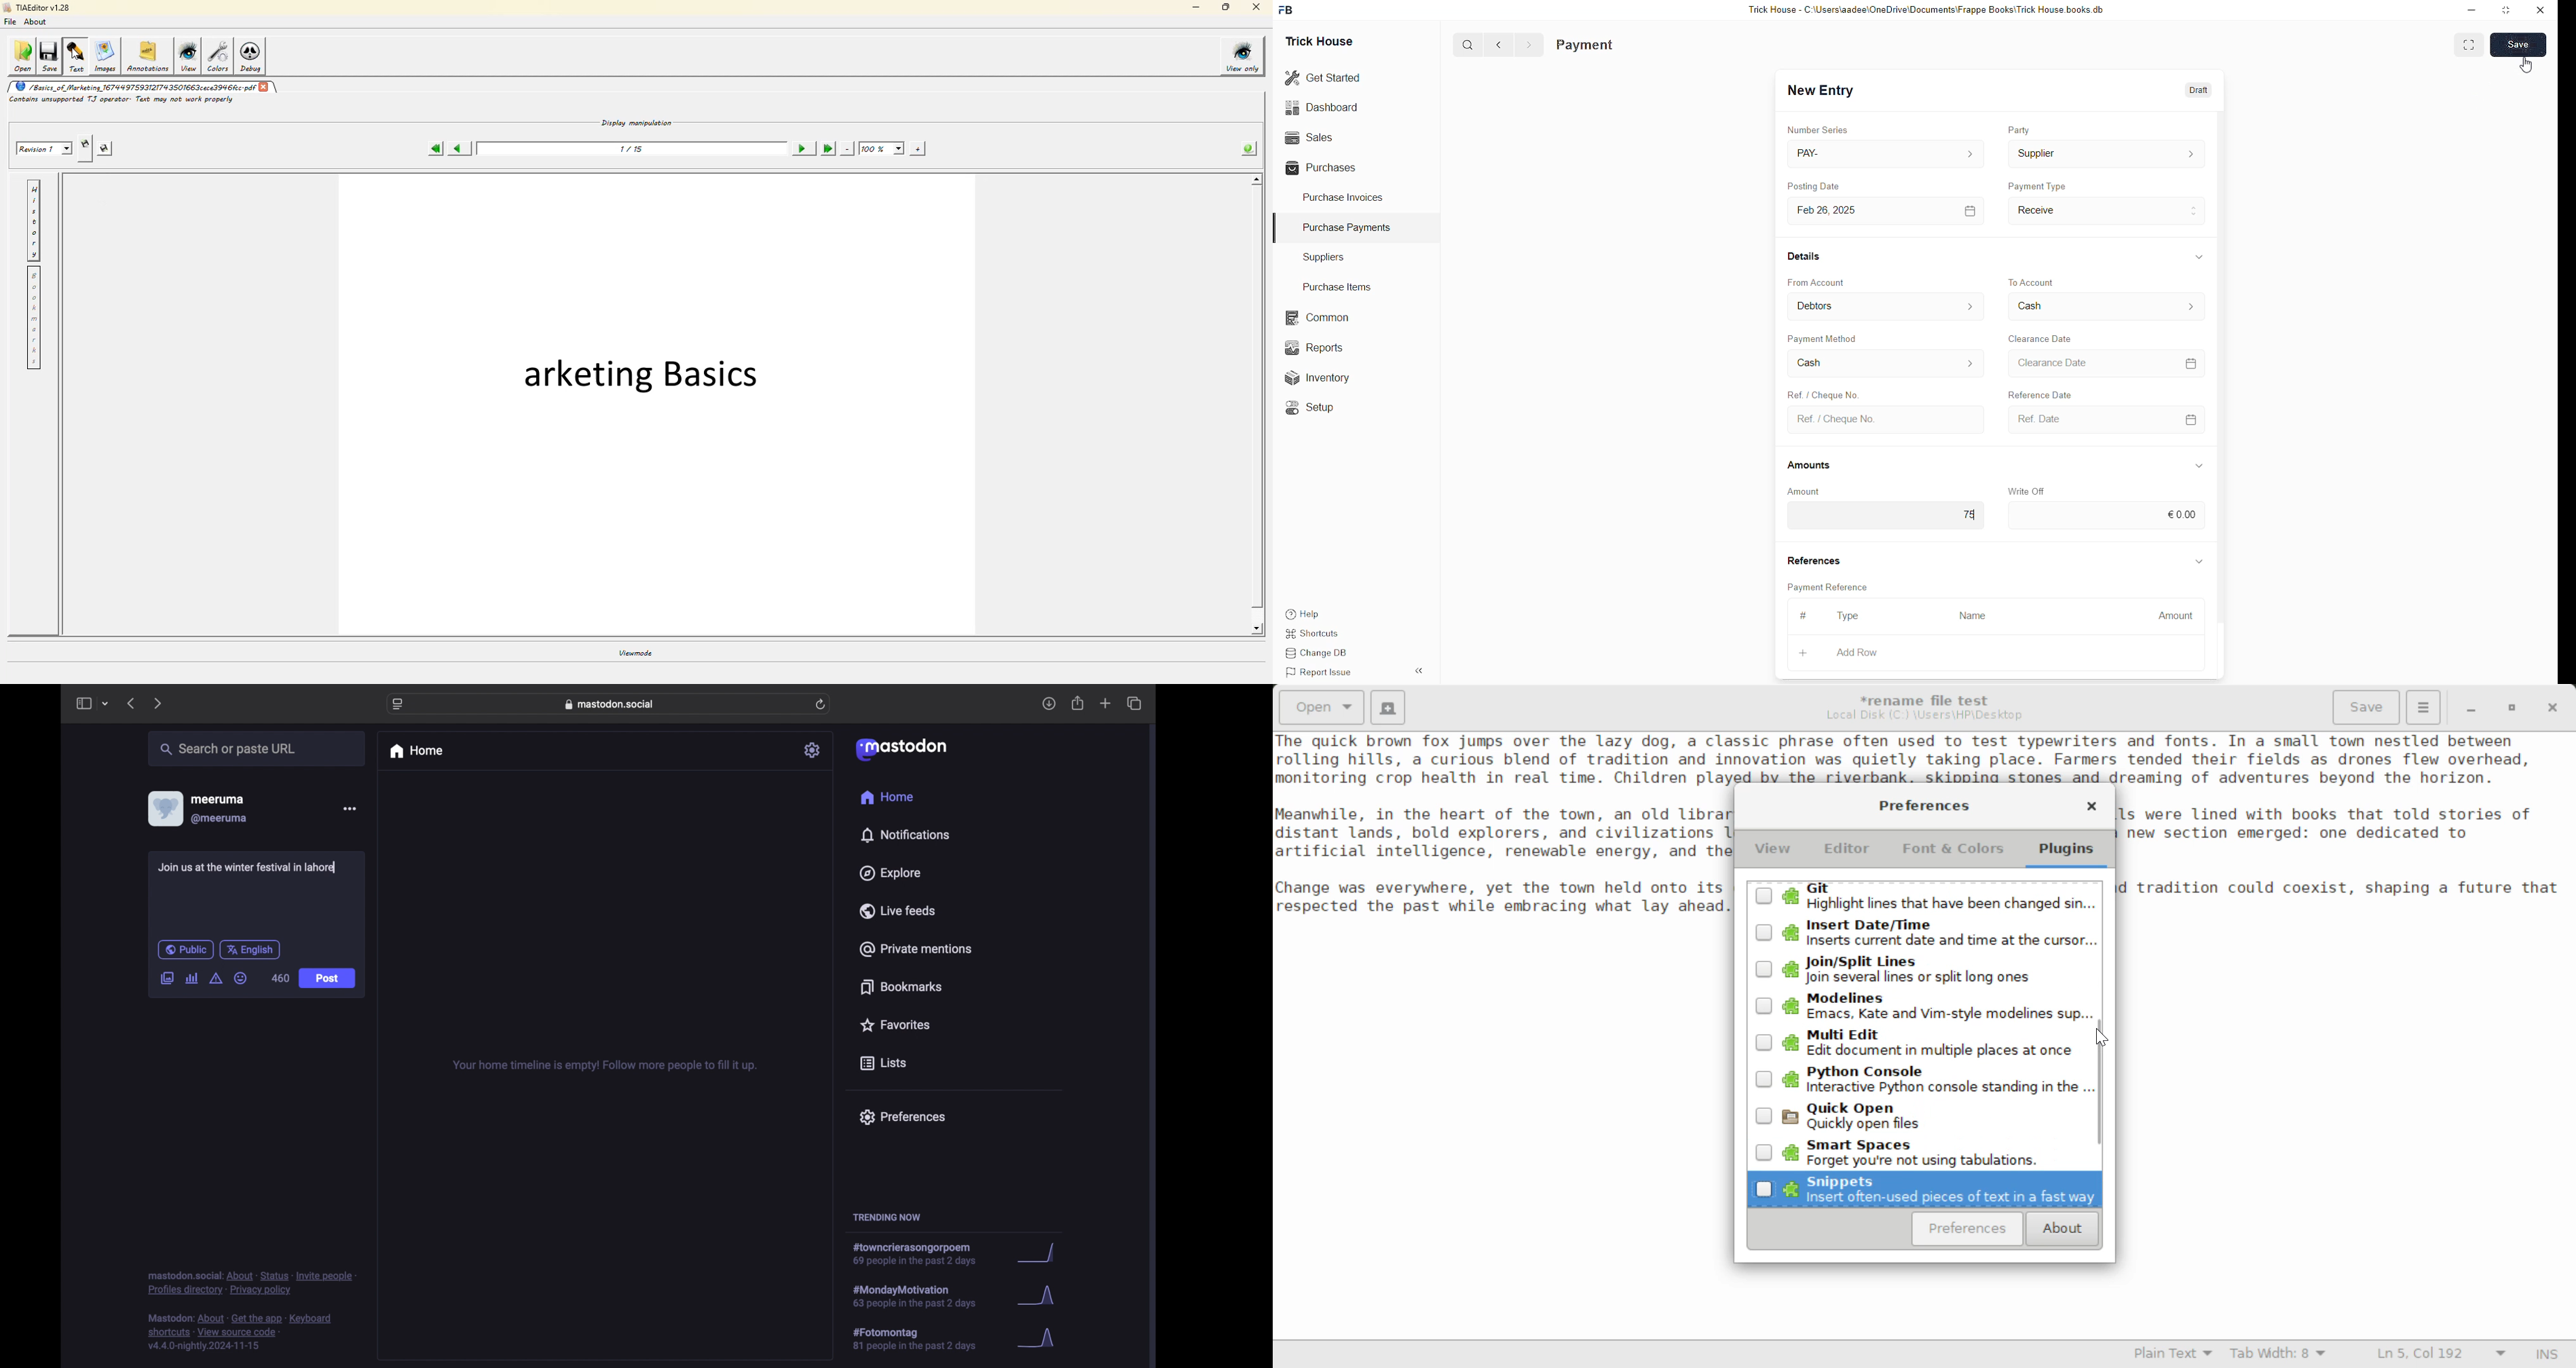 This screenshot has height=1372, width=2576. What do you see at coordinates (1973, 616) in the screenshot?
I see `Name` at bounding box center [1973, 616].